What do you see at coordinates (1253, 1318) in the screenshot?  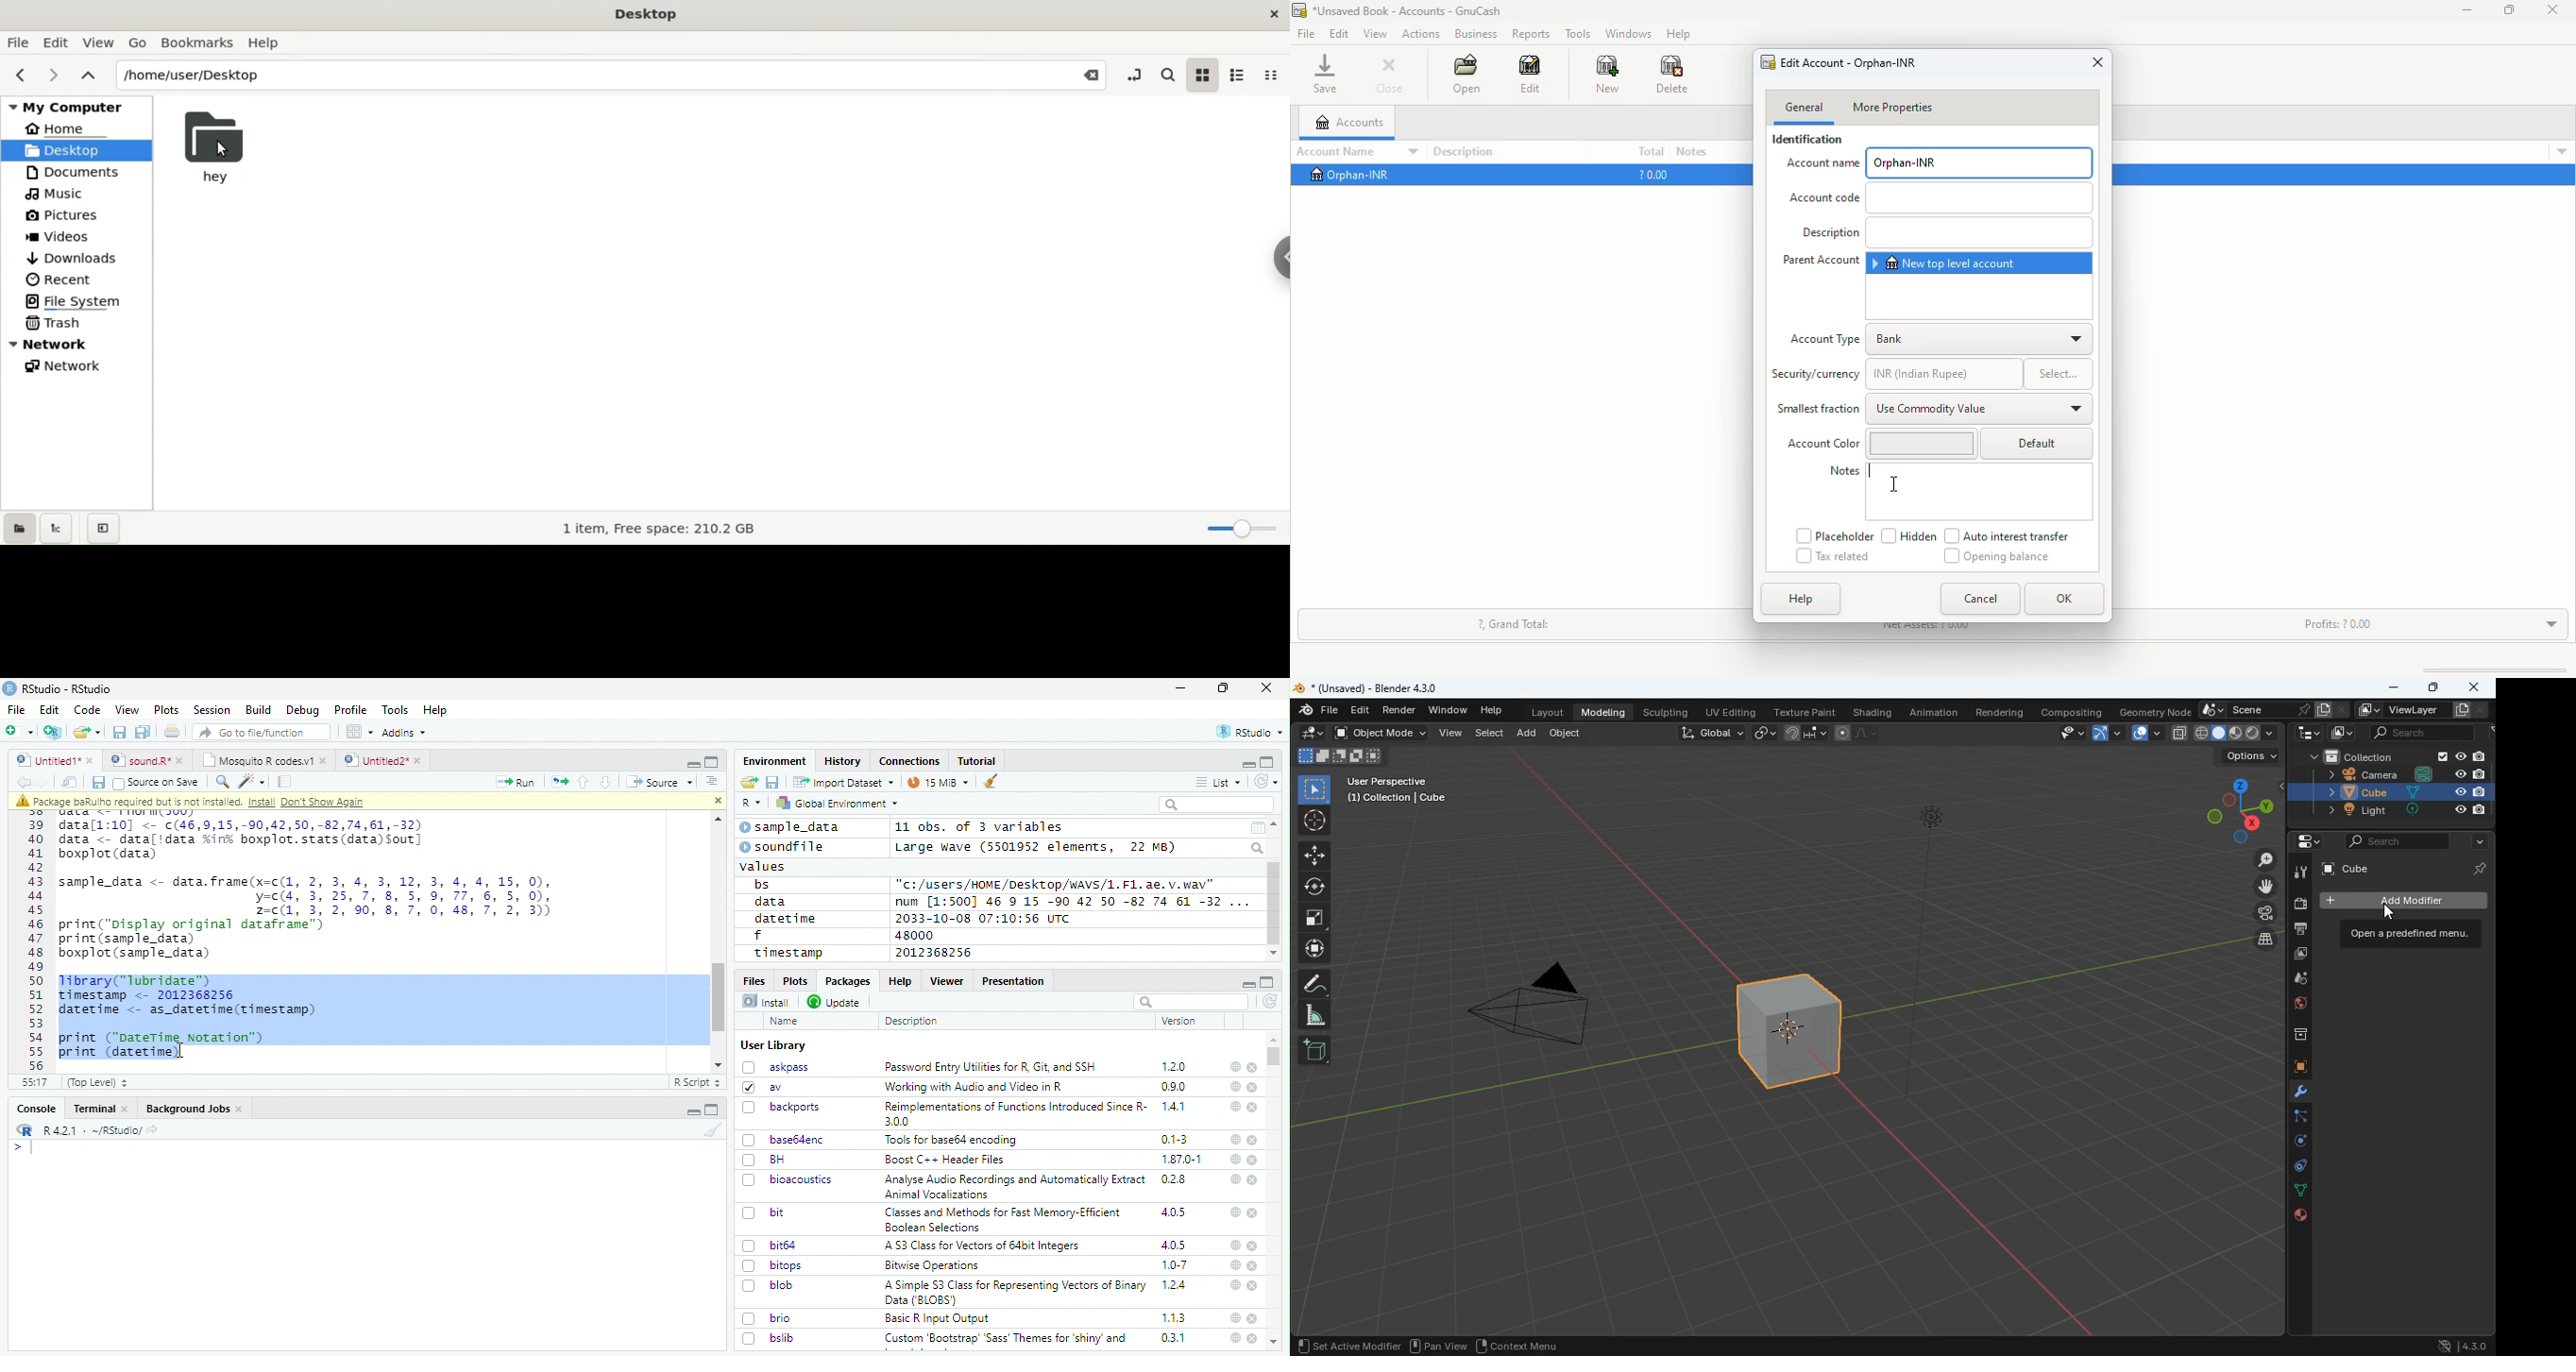 I see `close` at bounding box center [1253, 1318].